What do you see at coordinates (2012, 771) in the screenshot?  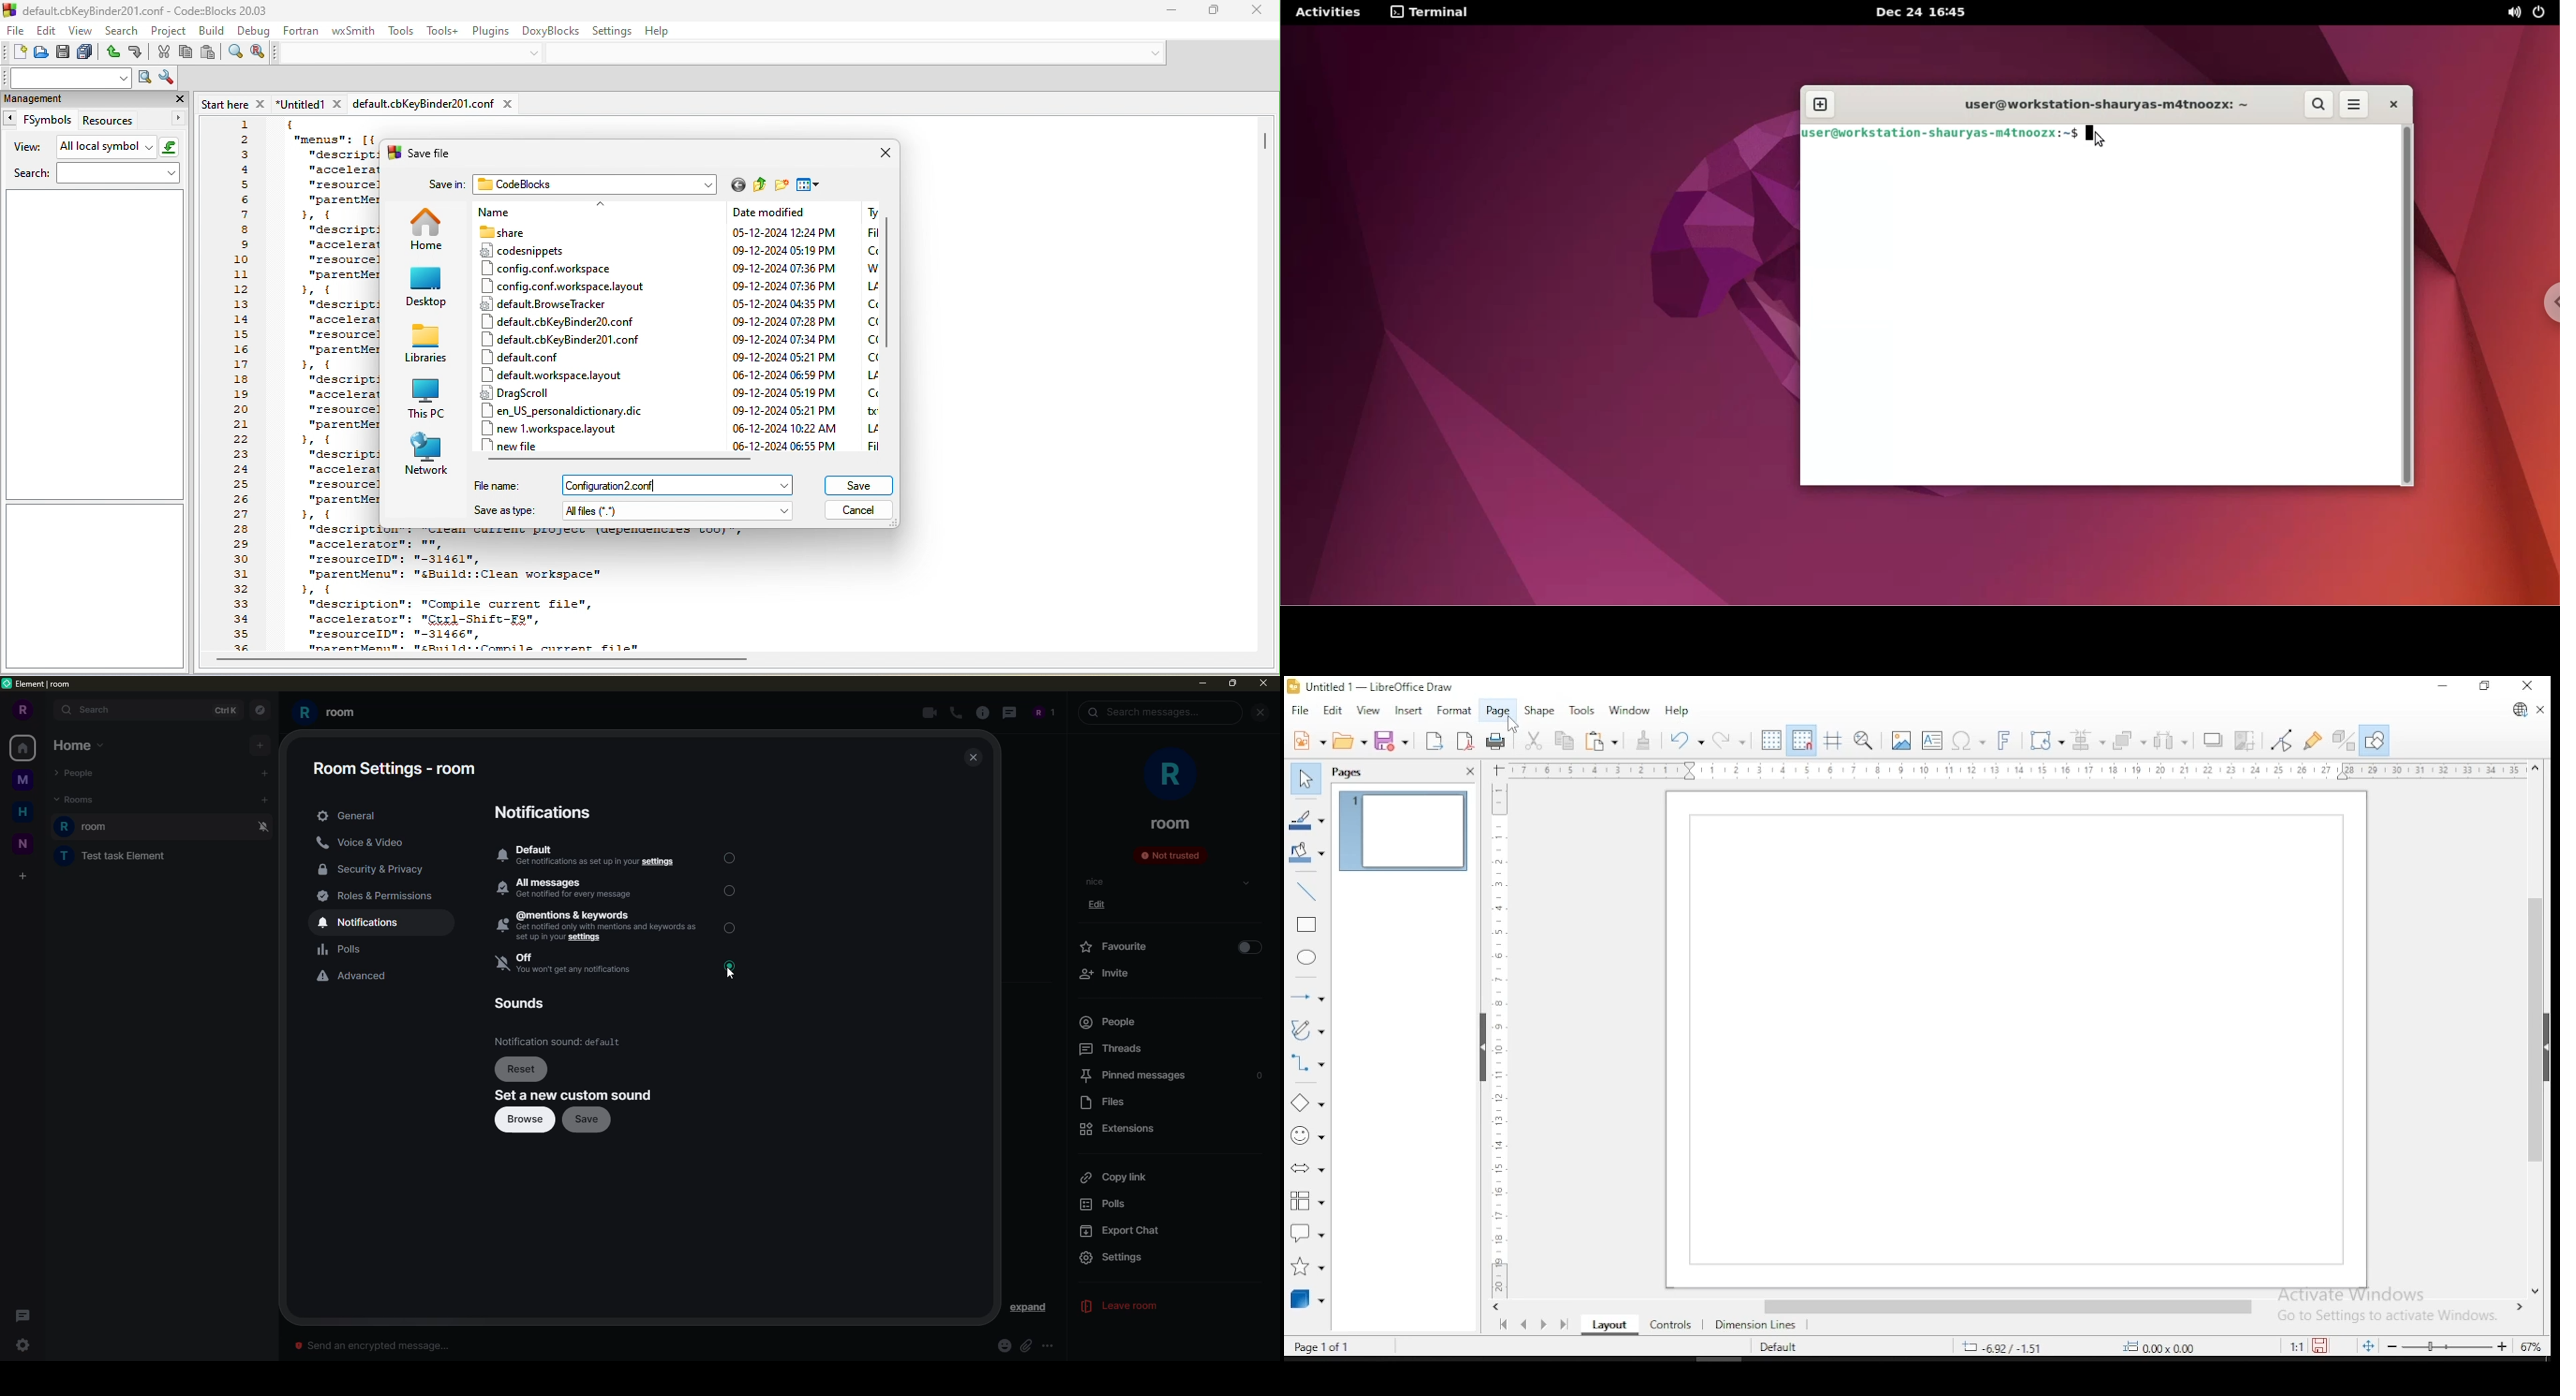 I see `scale` at bounding box center [2012, 771].